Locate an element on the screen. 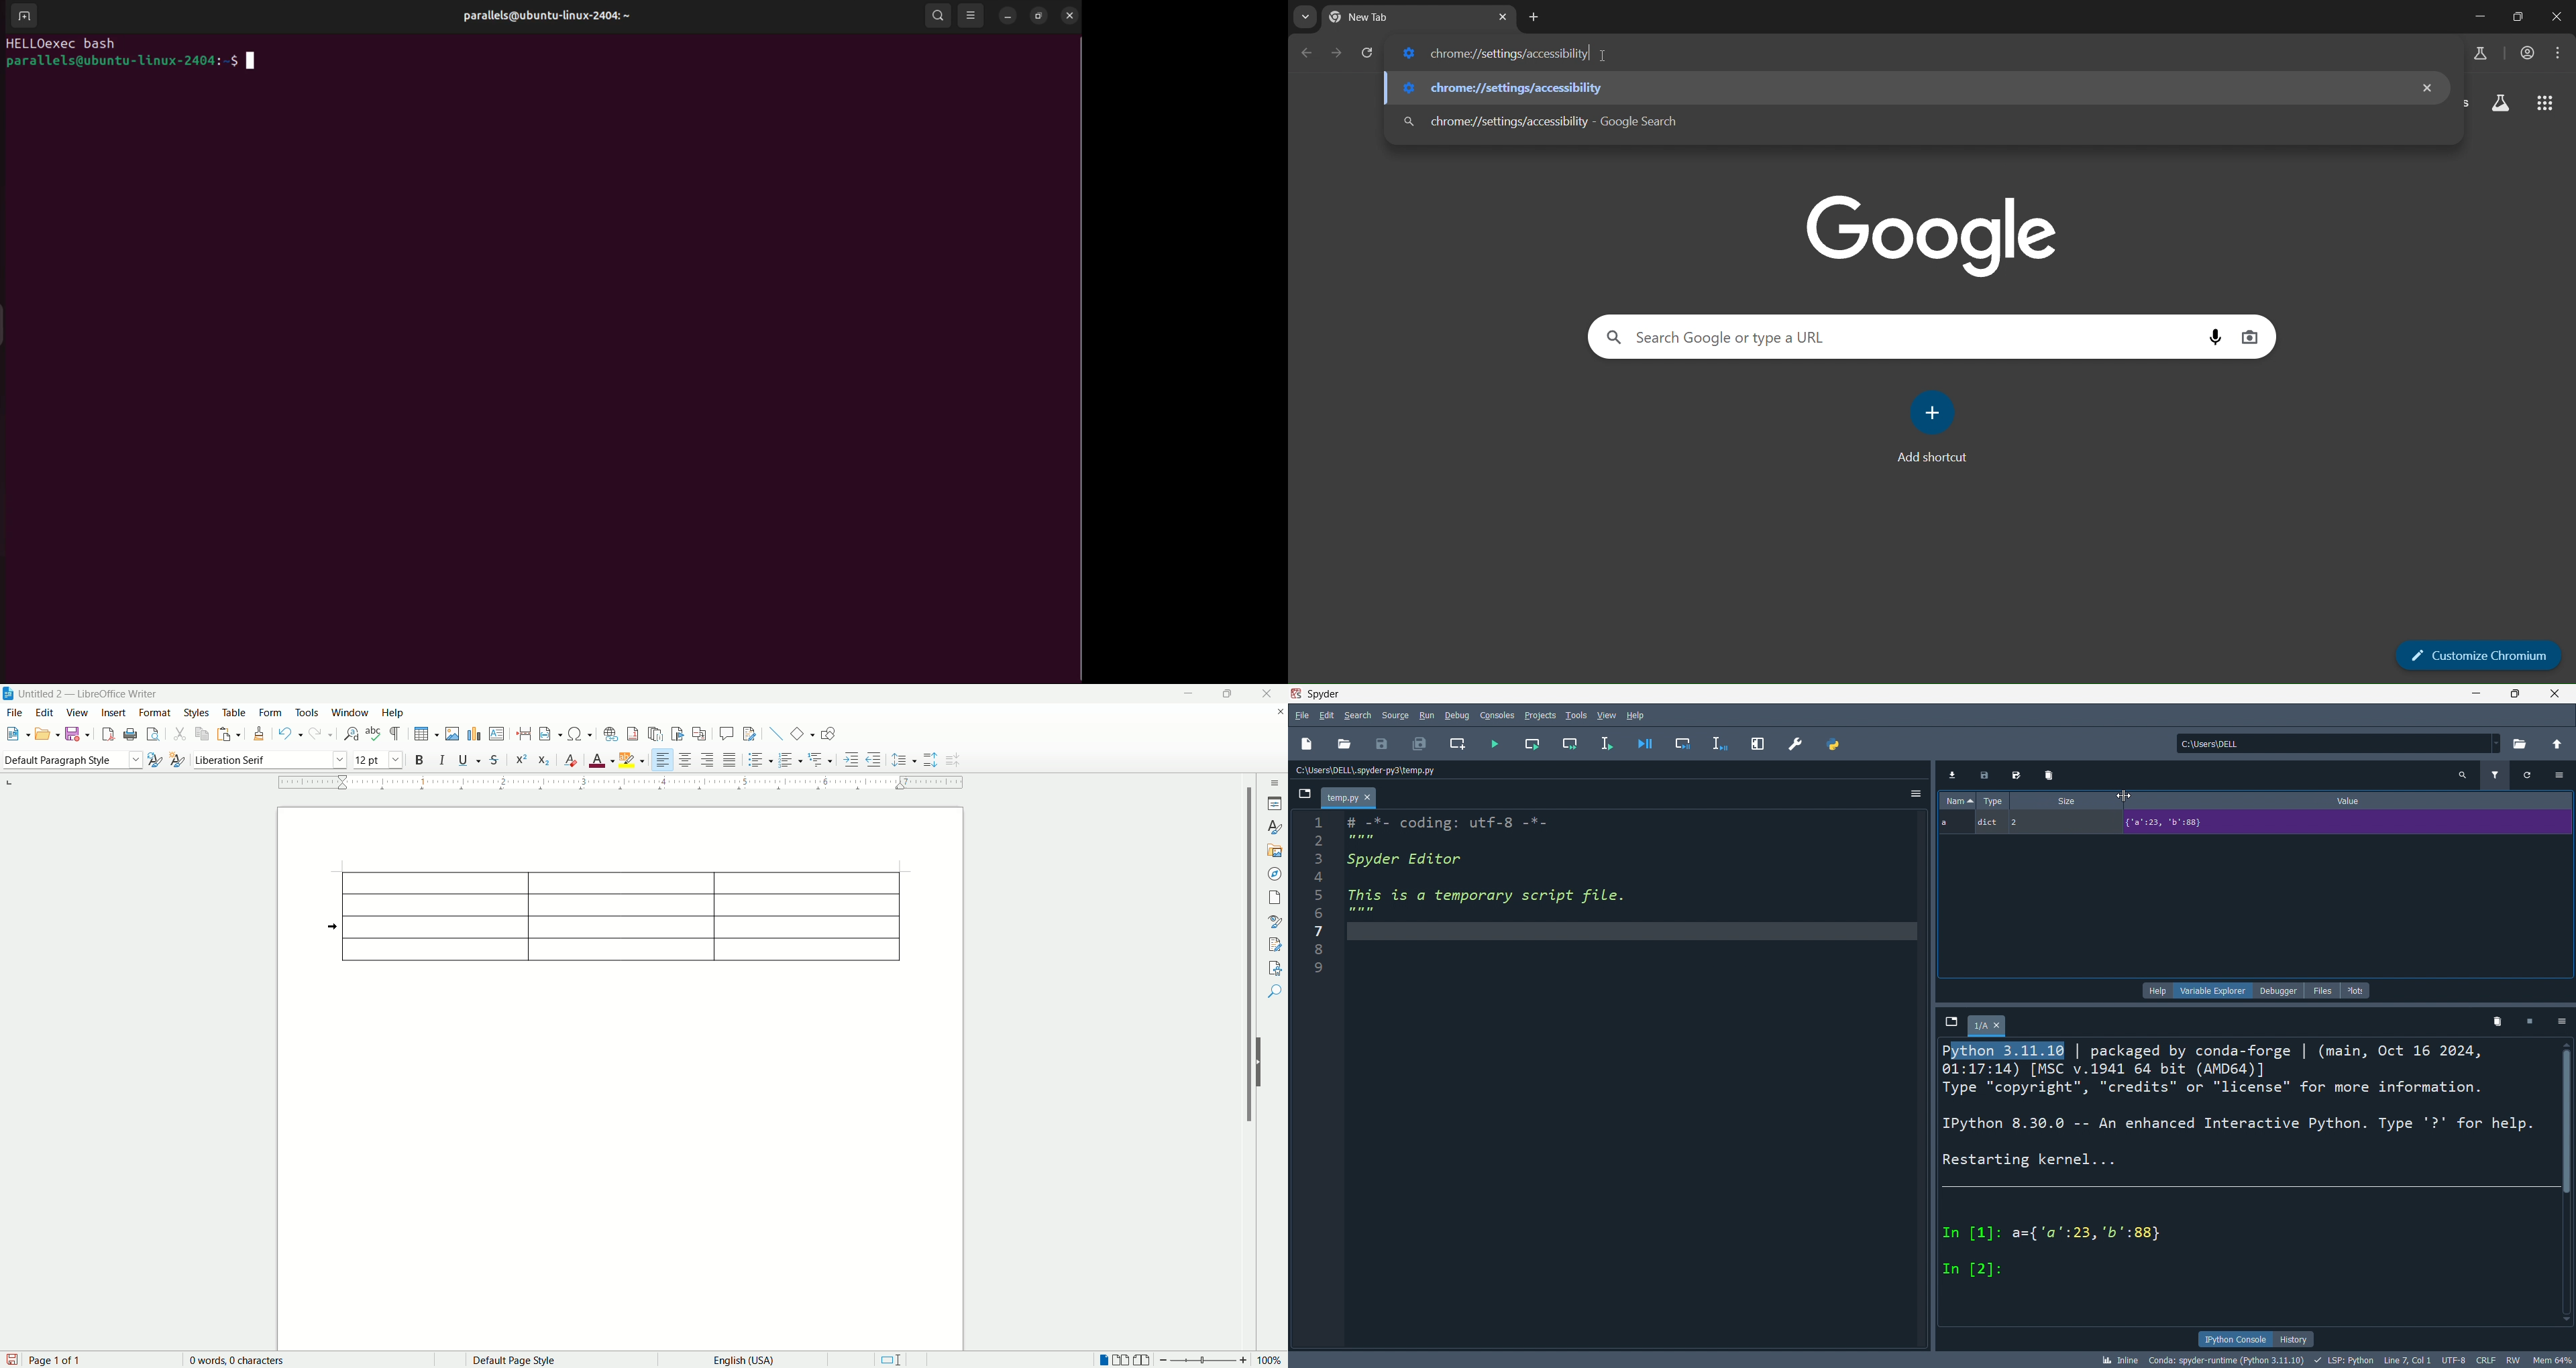 The height and width of the screenshot is (1372, 2576). resize is located at coordinates (1040, 14).